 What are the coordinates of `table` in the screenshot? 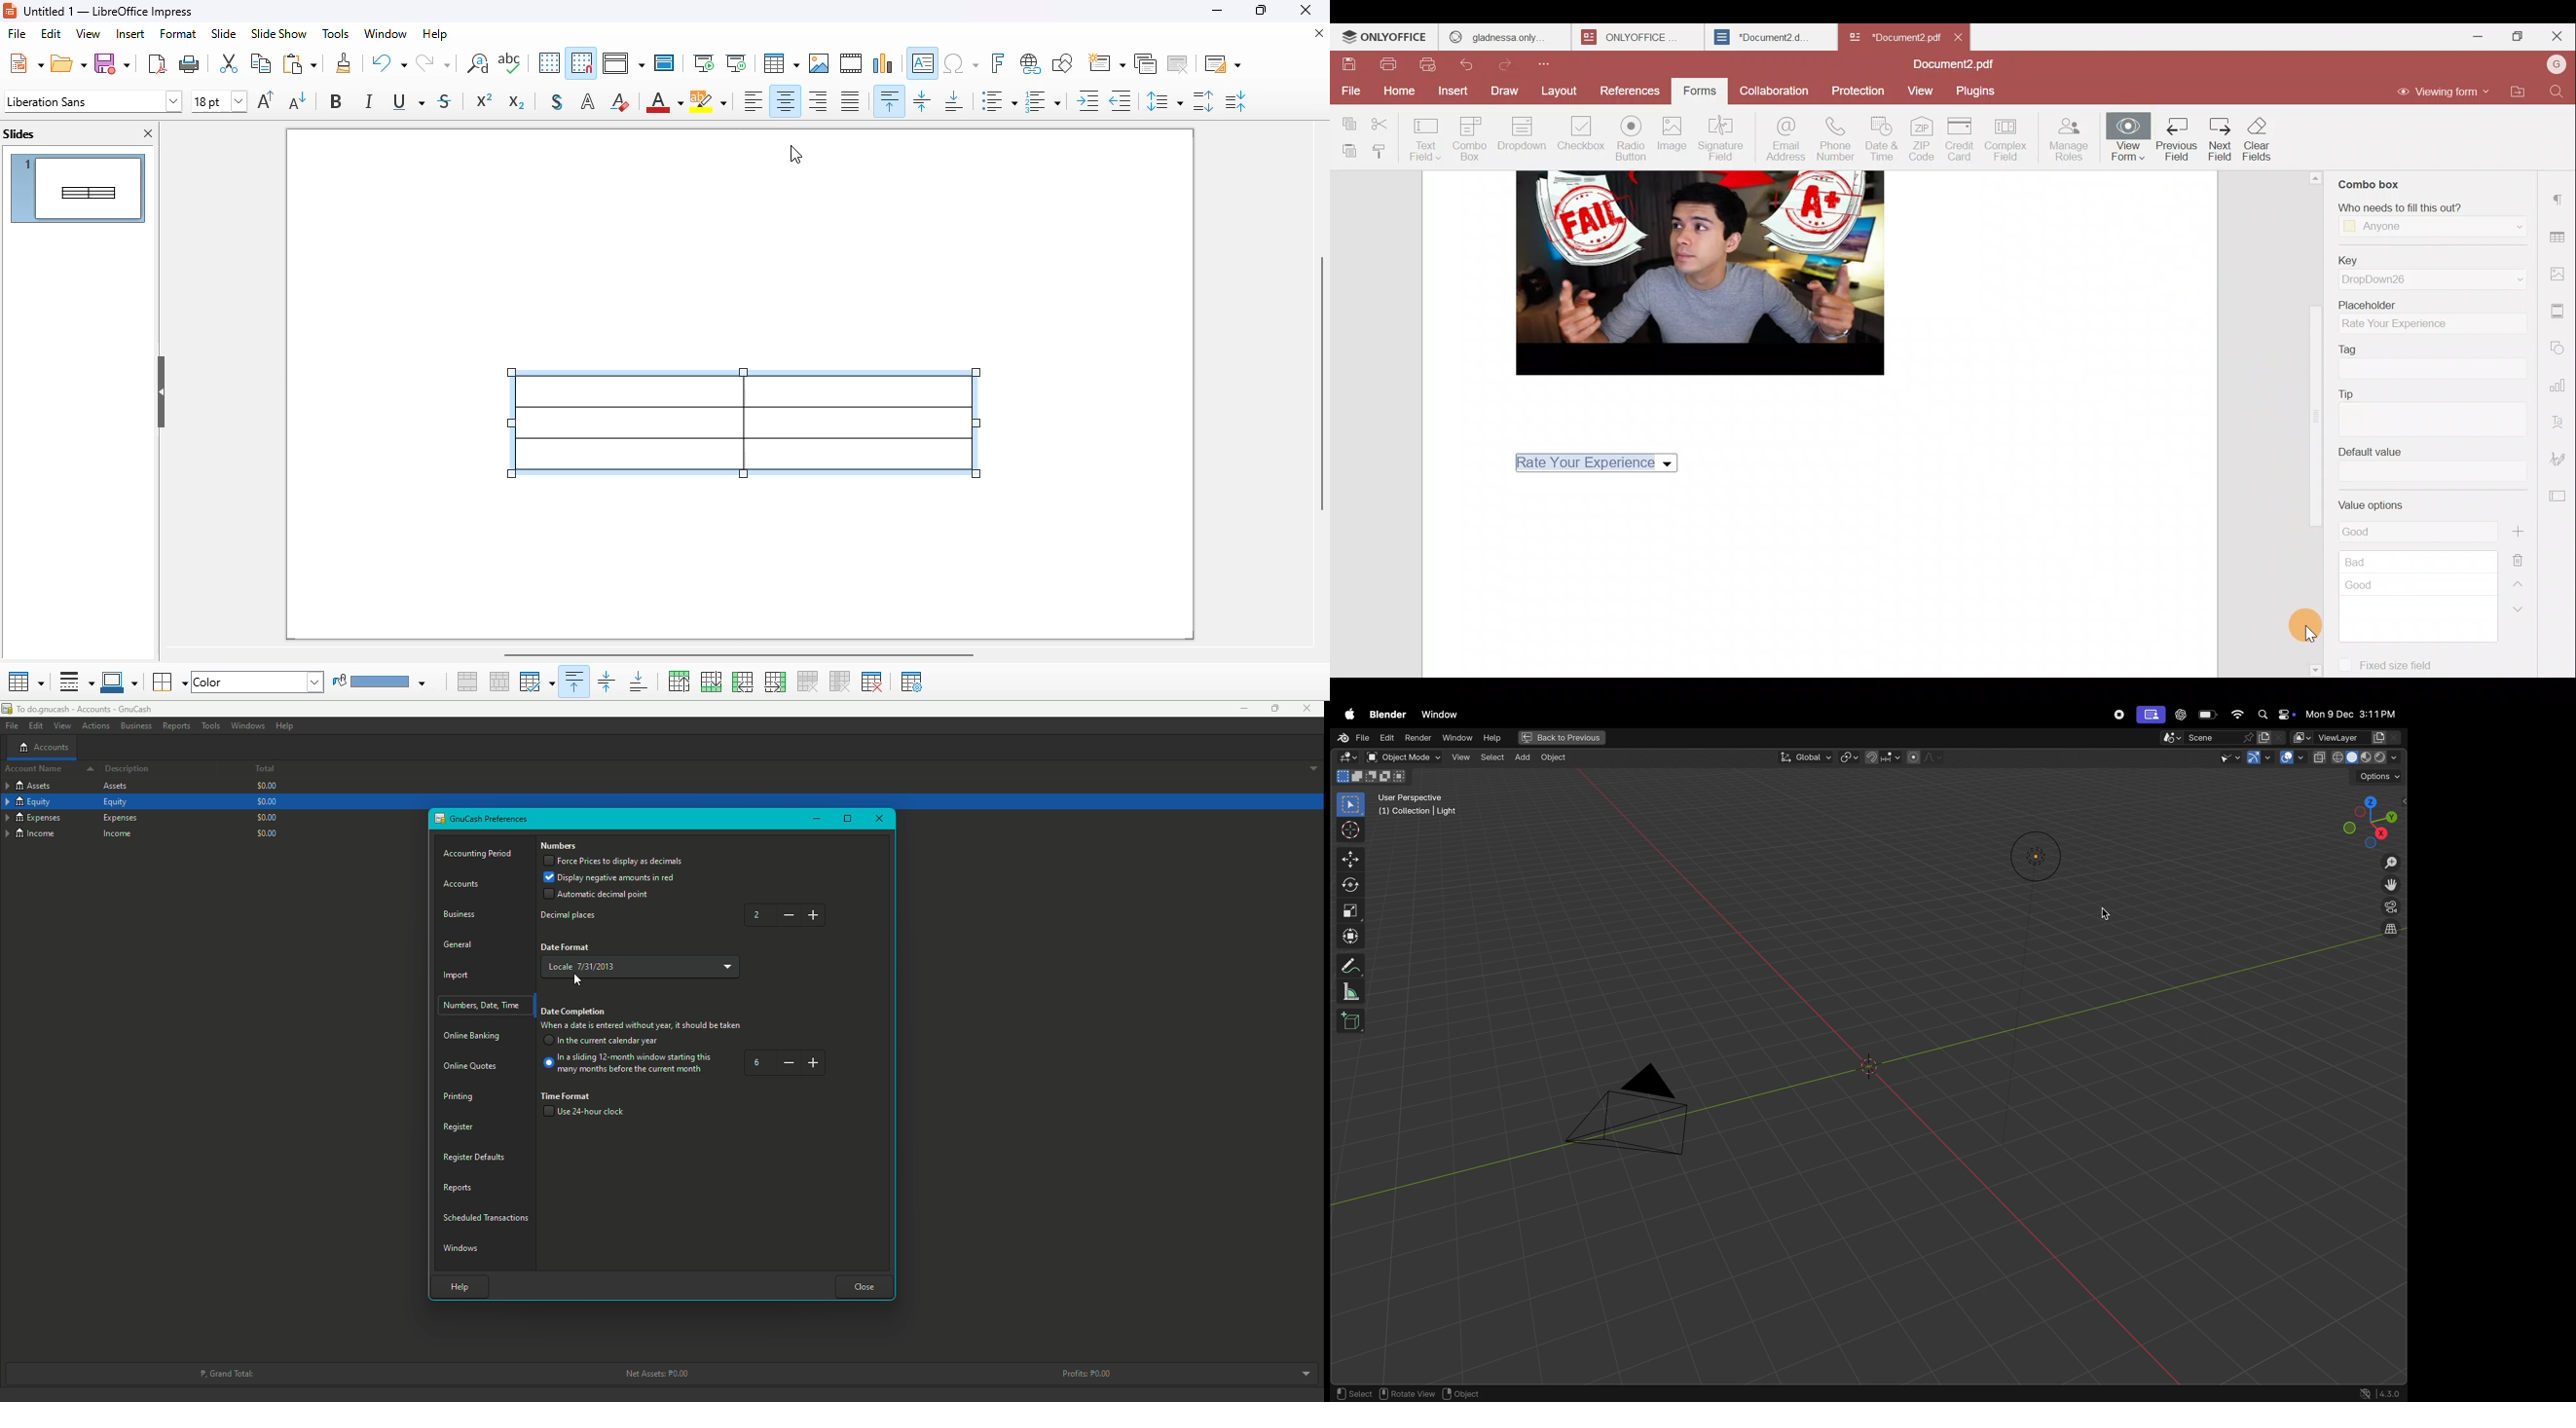 It's located at (782, 63).